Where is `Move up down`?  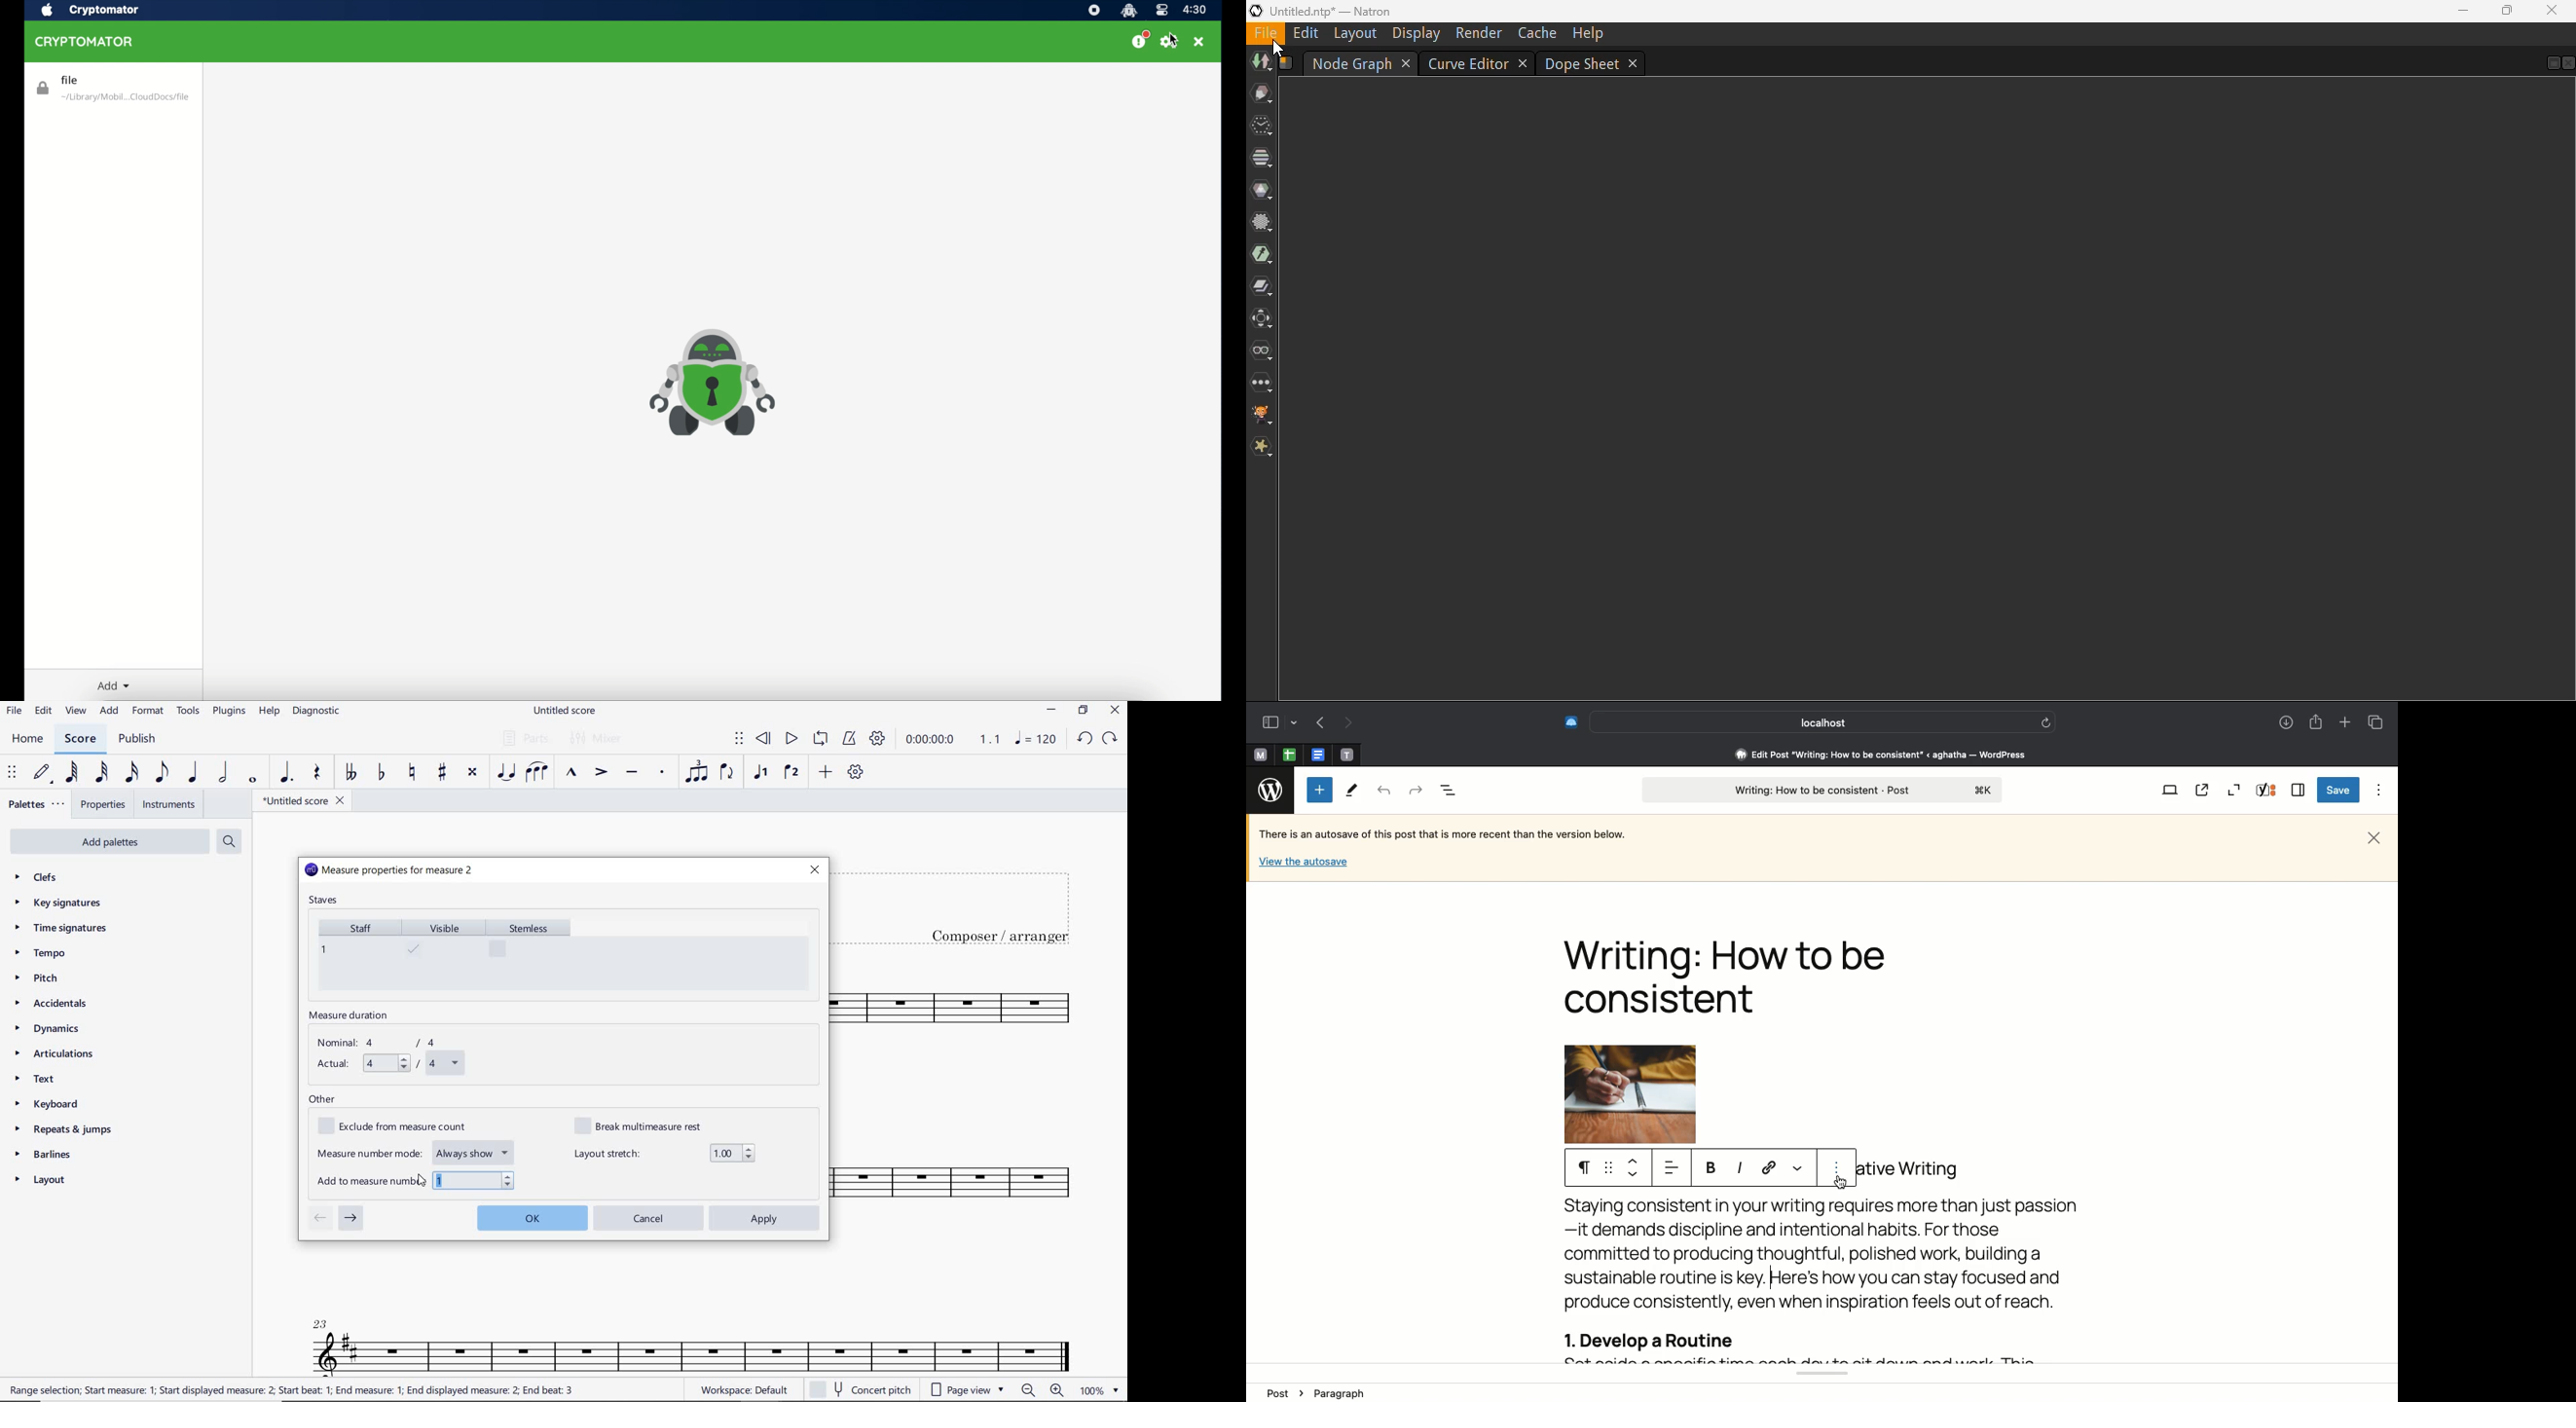 Move up down is located at coordinates (1634, 1169).